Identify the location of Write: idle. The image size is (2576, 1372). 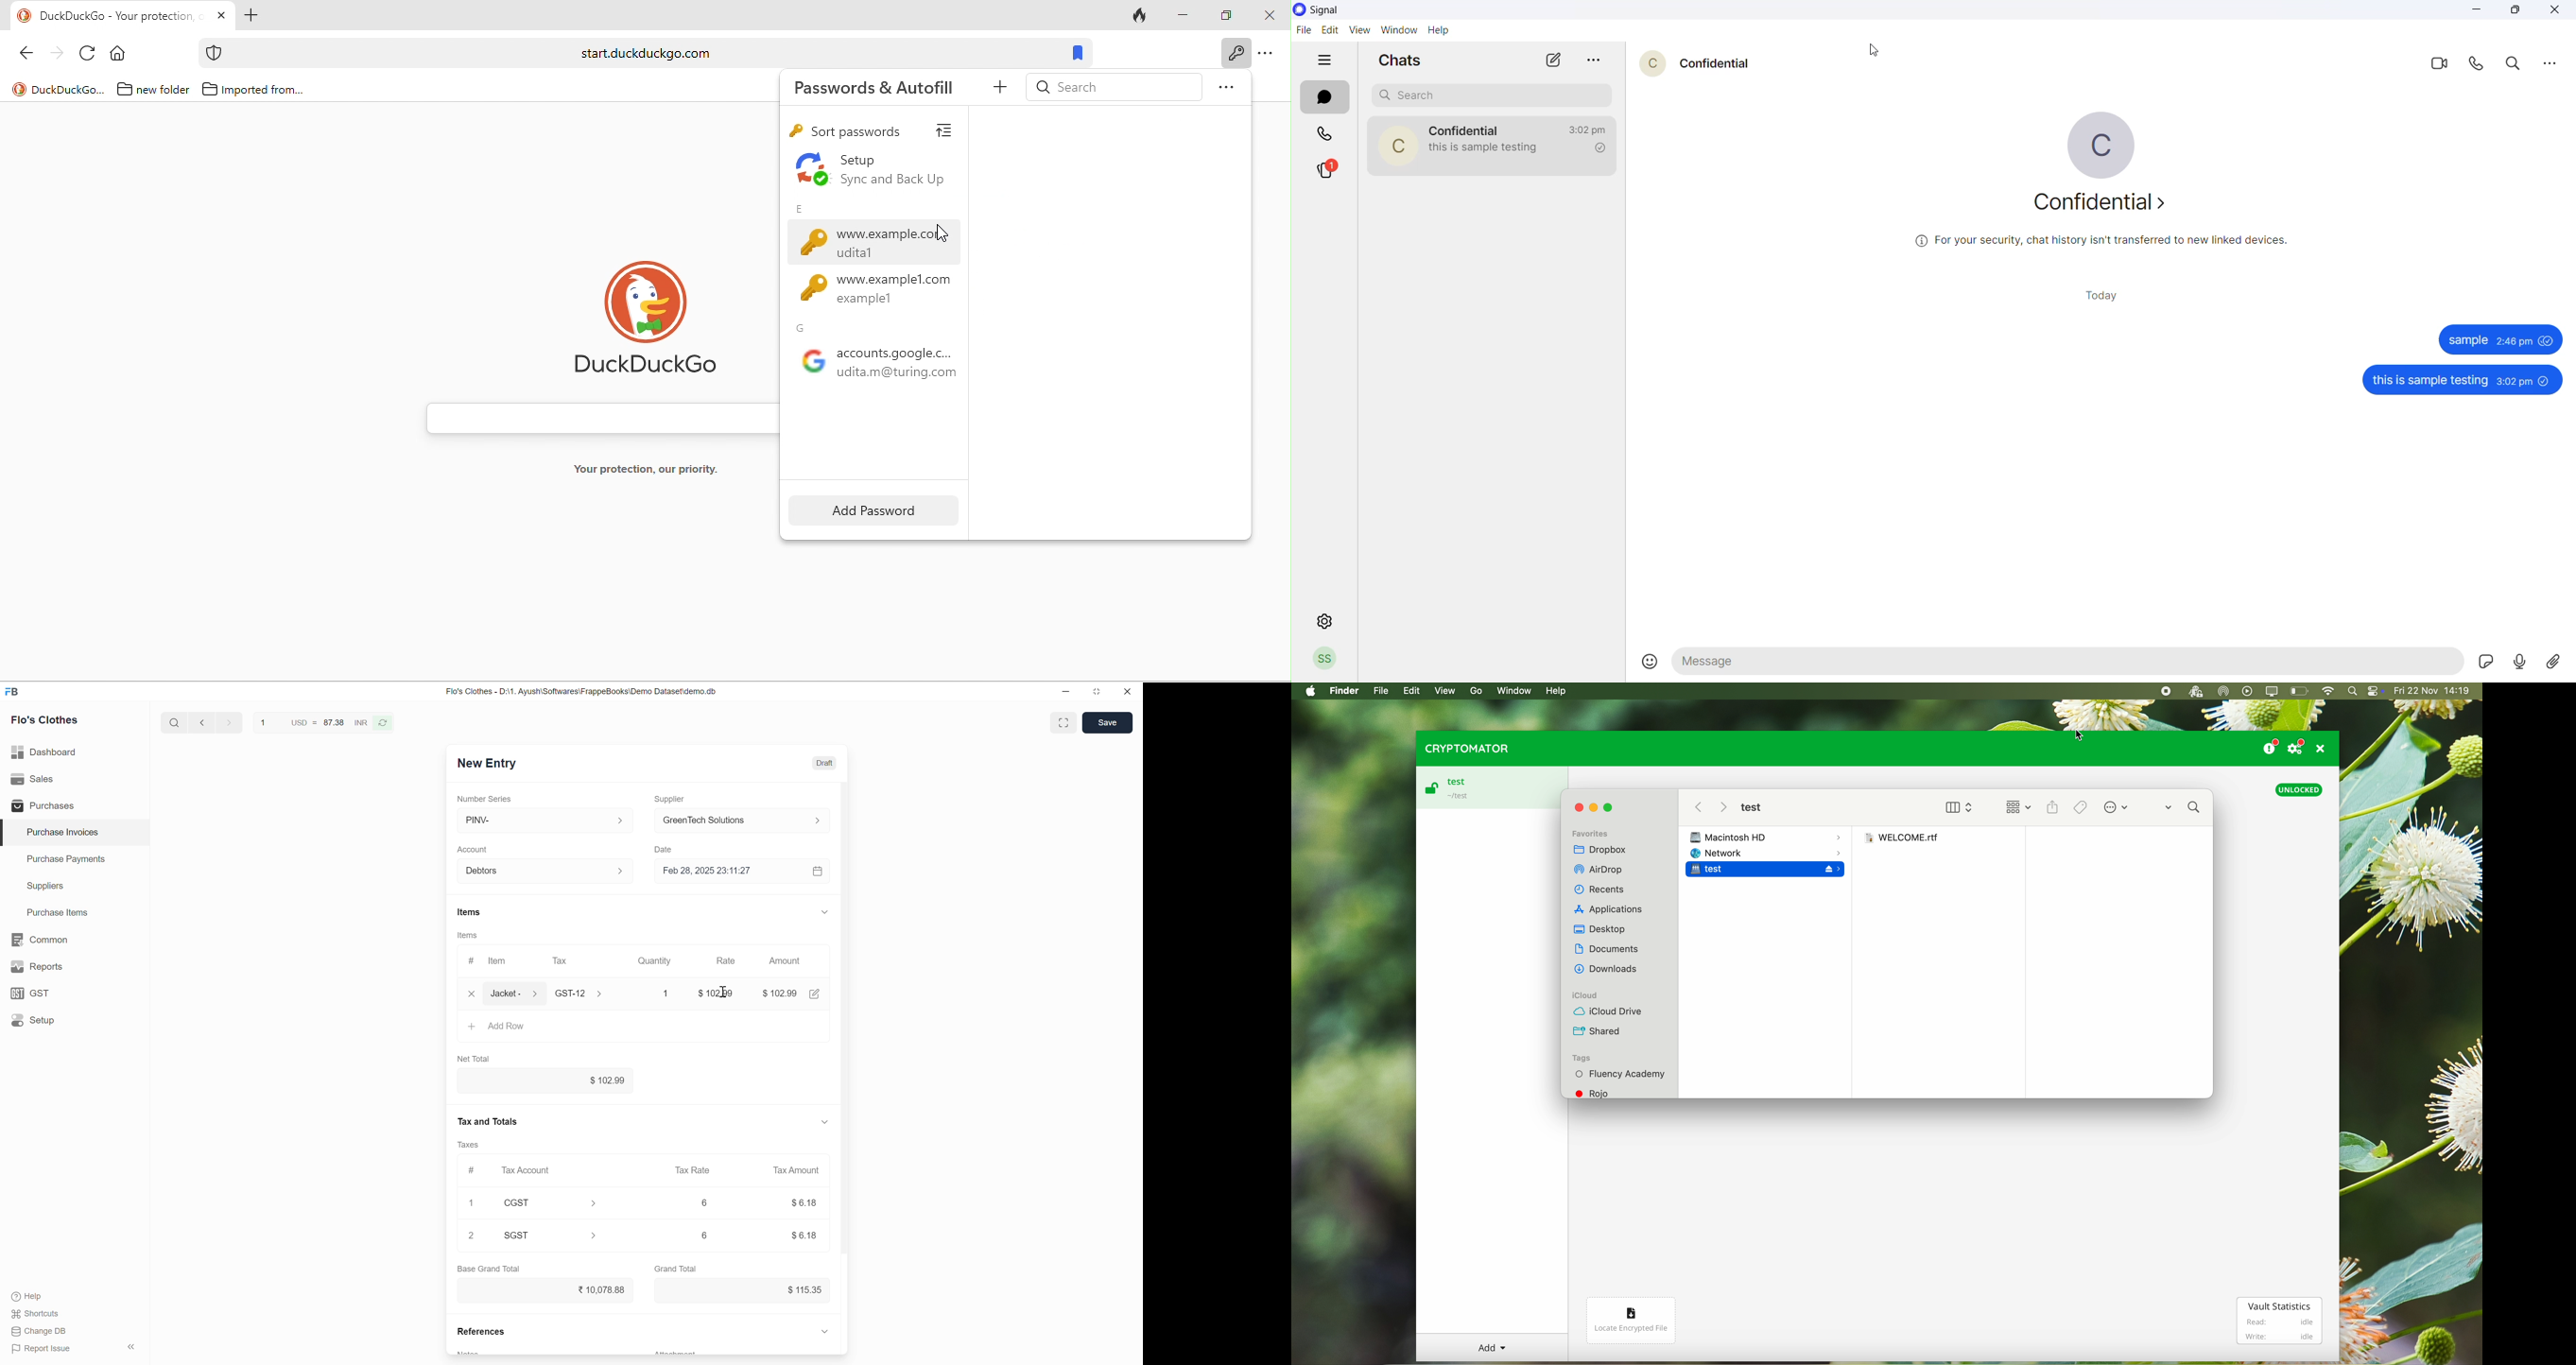
(2279, 1336).